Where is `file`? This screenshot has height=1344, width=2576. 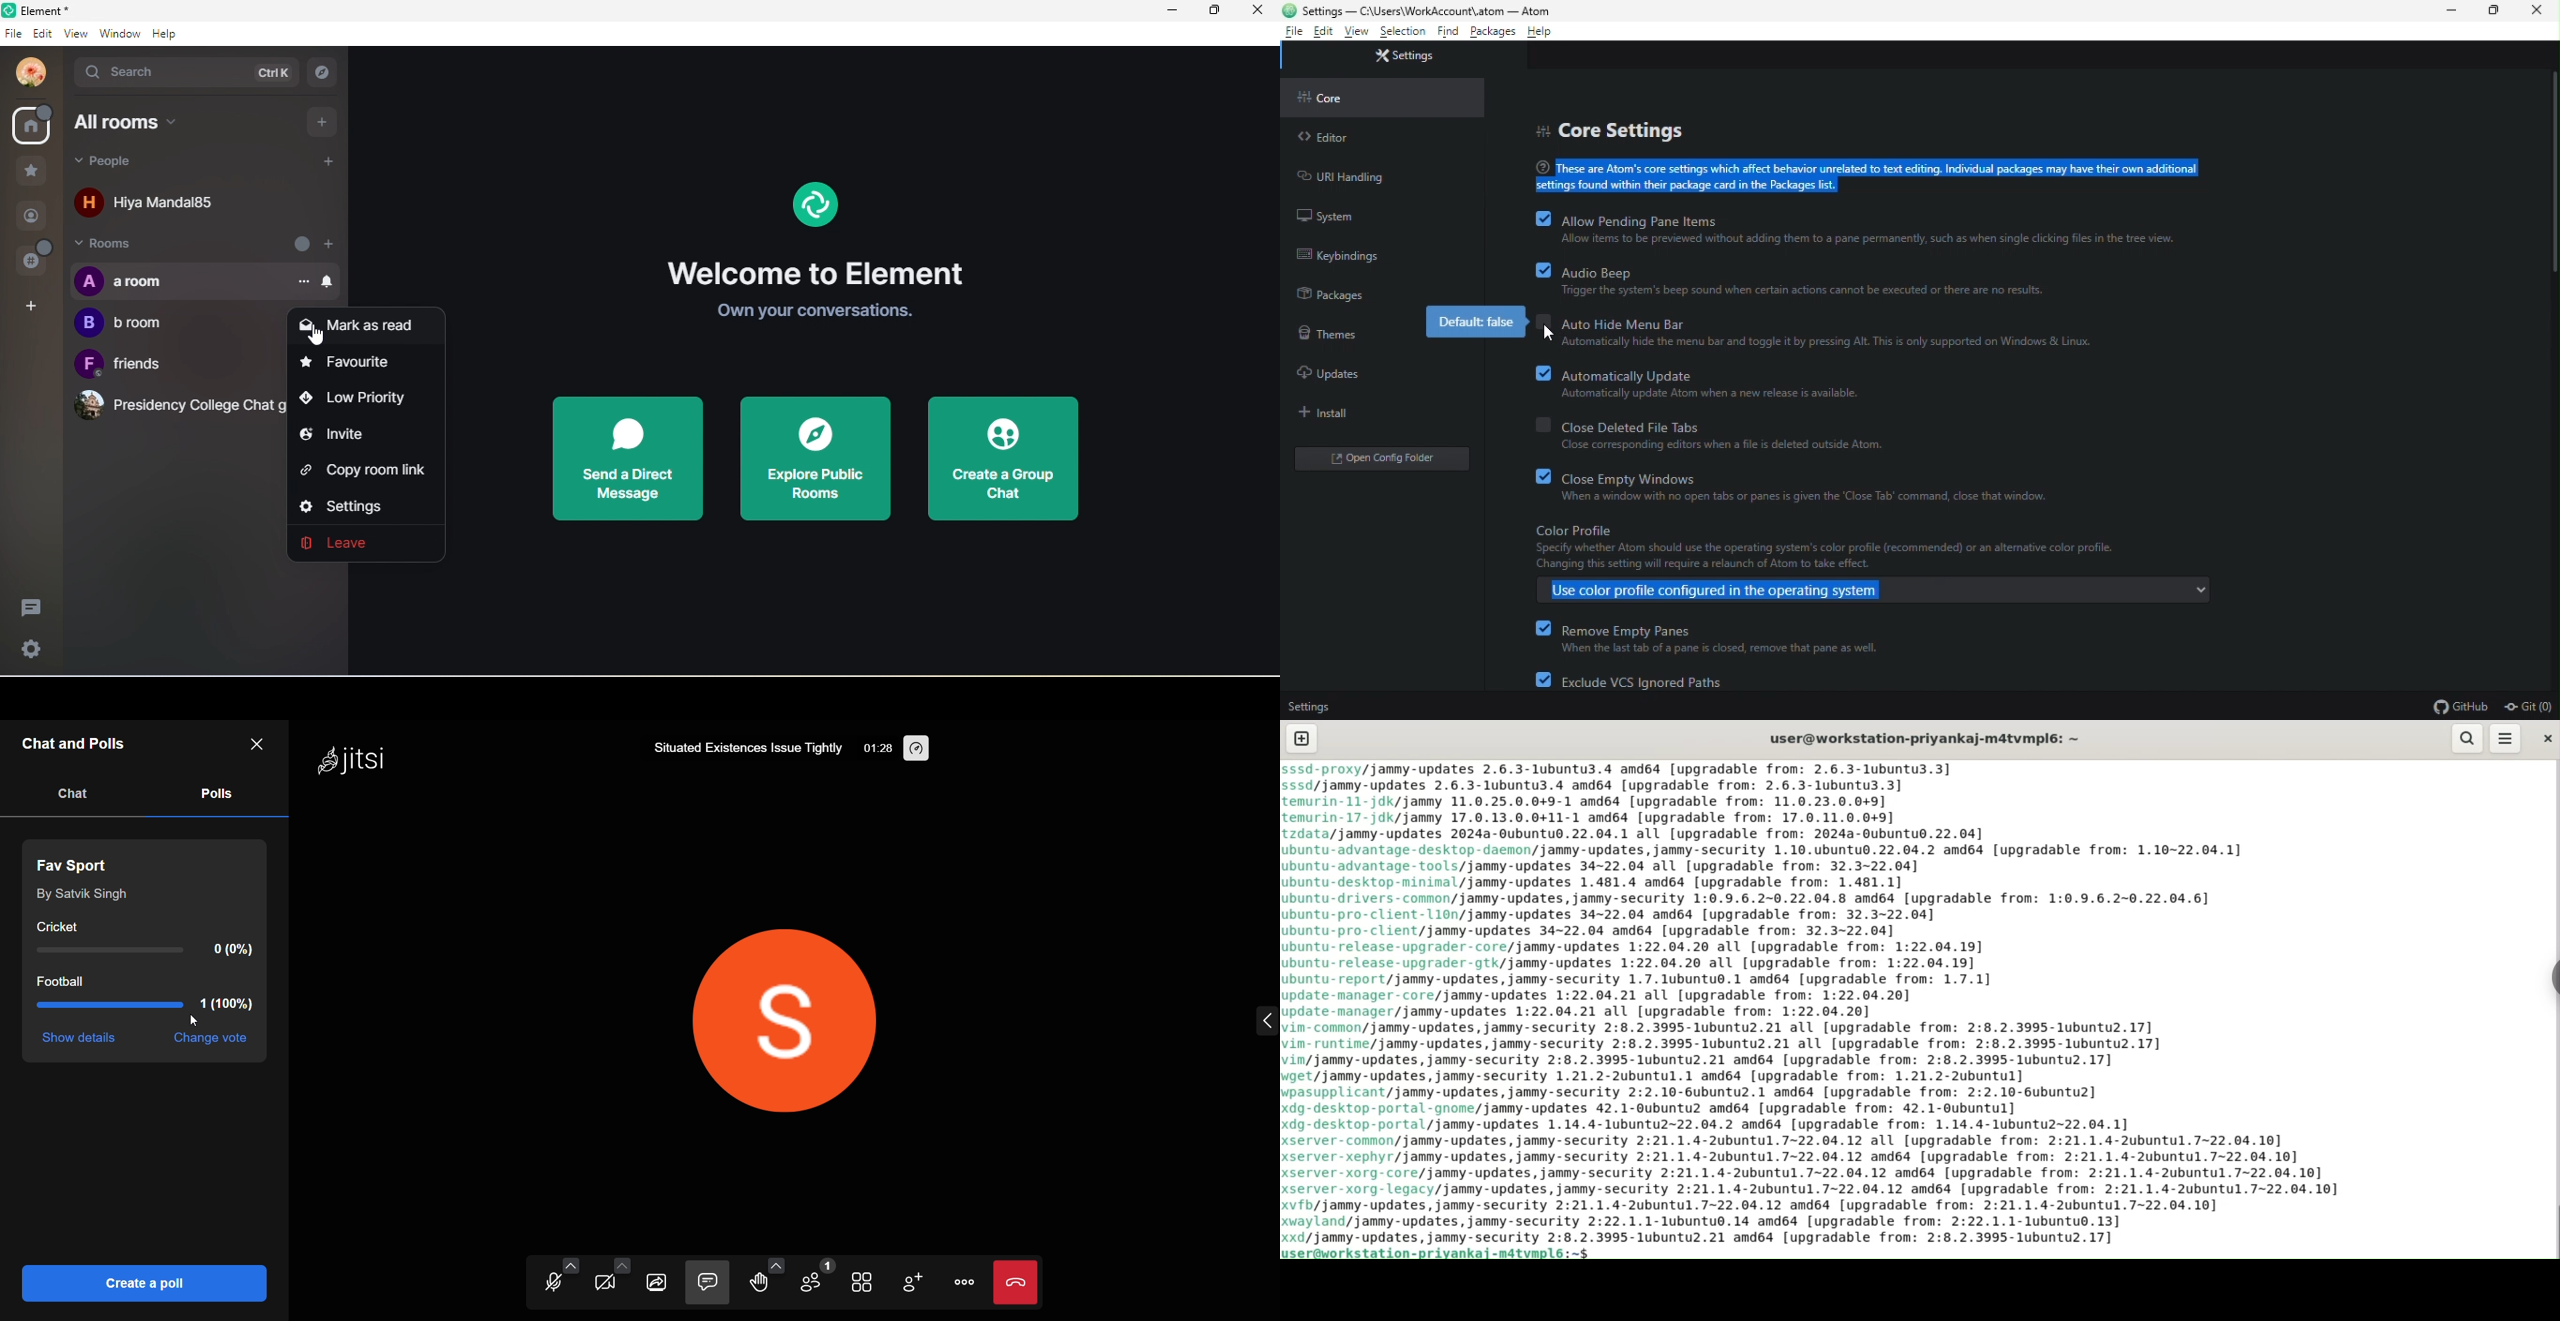
file is located at coordinates (1294, 32).